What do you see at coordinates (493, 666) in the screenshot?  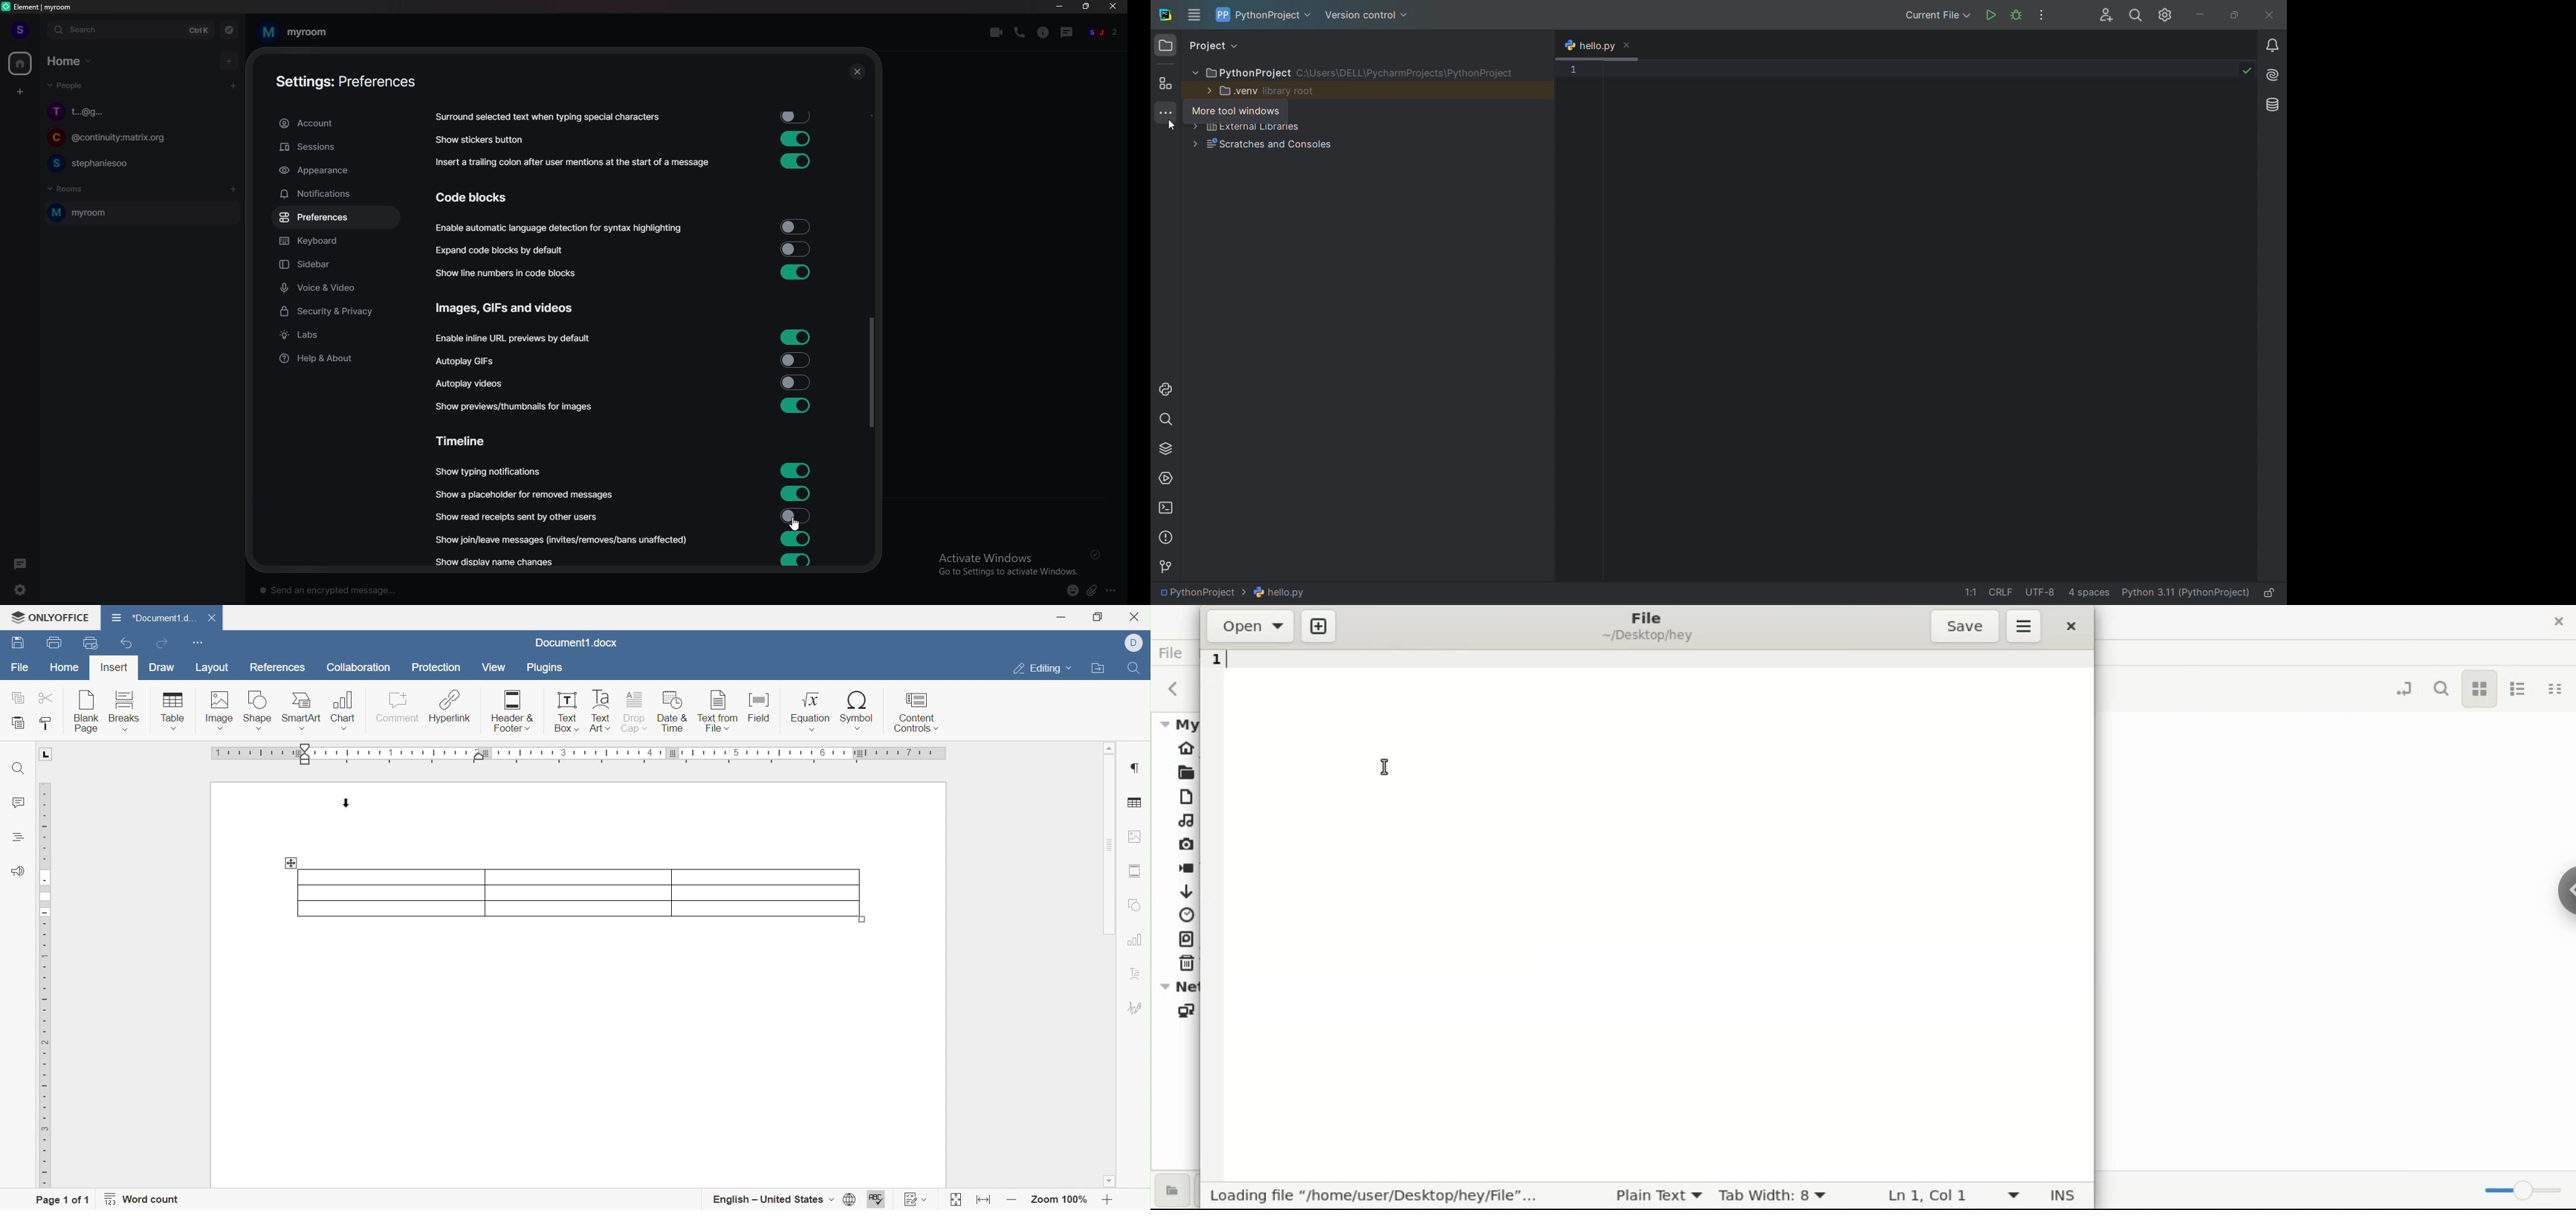 I see `View` at bounding box center [493, 666].